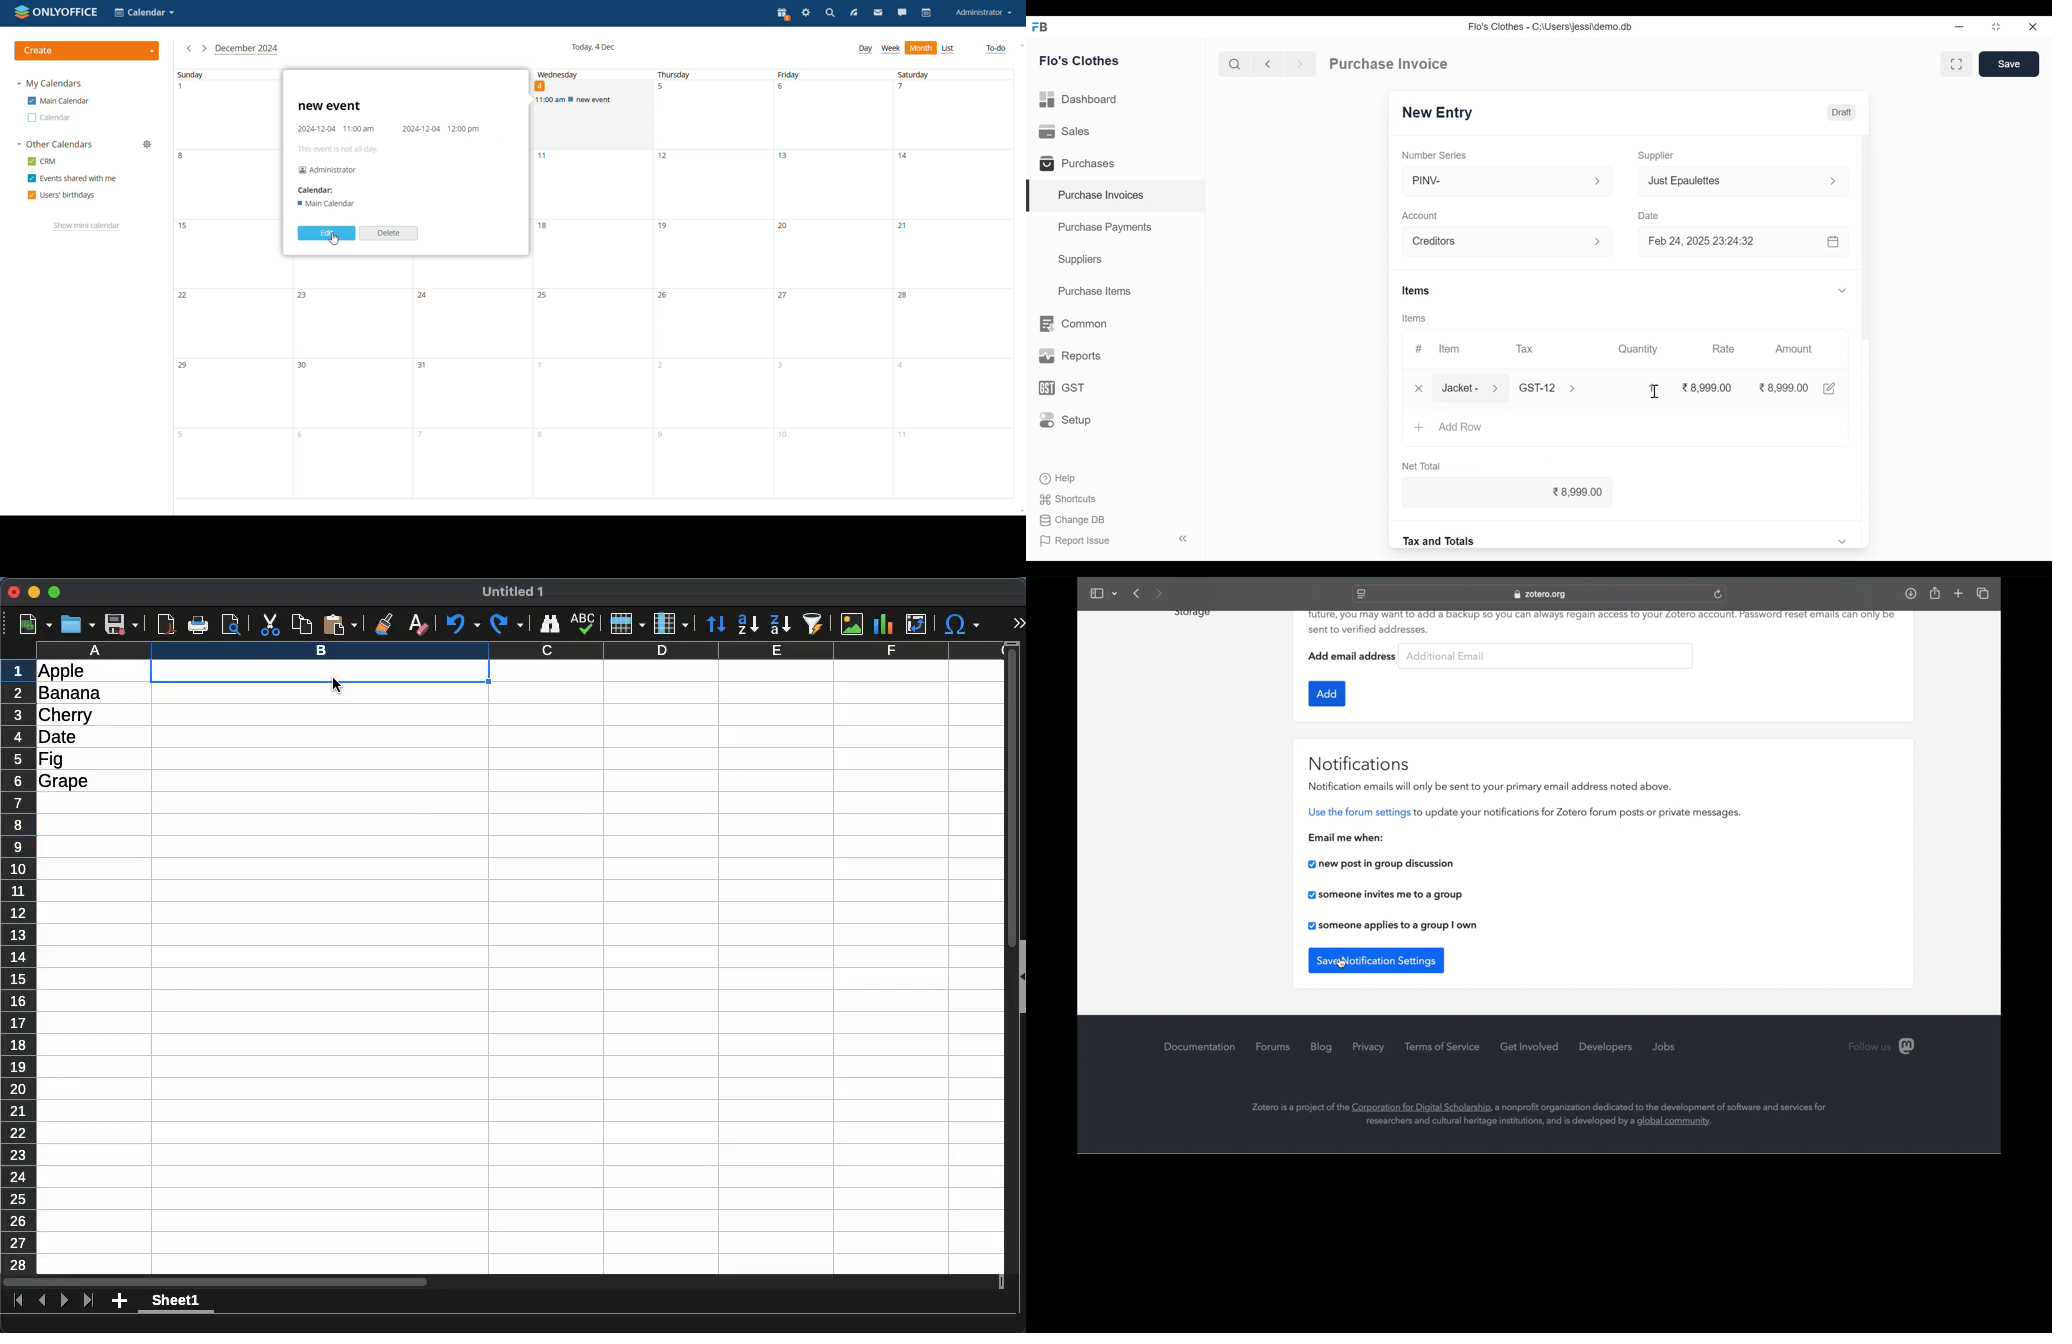  I want to click on Navigate forward, so click(1300, 64).